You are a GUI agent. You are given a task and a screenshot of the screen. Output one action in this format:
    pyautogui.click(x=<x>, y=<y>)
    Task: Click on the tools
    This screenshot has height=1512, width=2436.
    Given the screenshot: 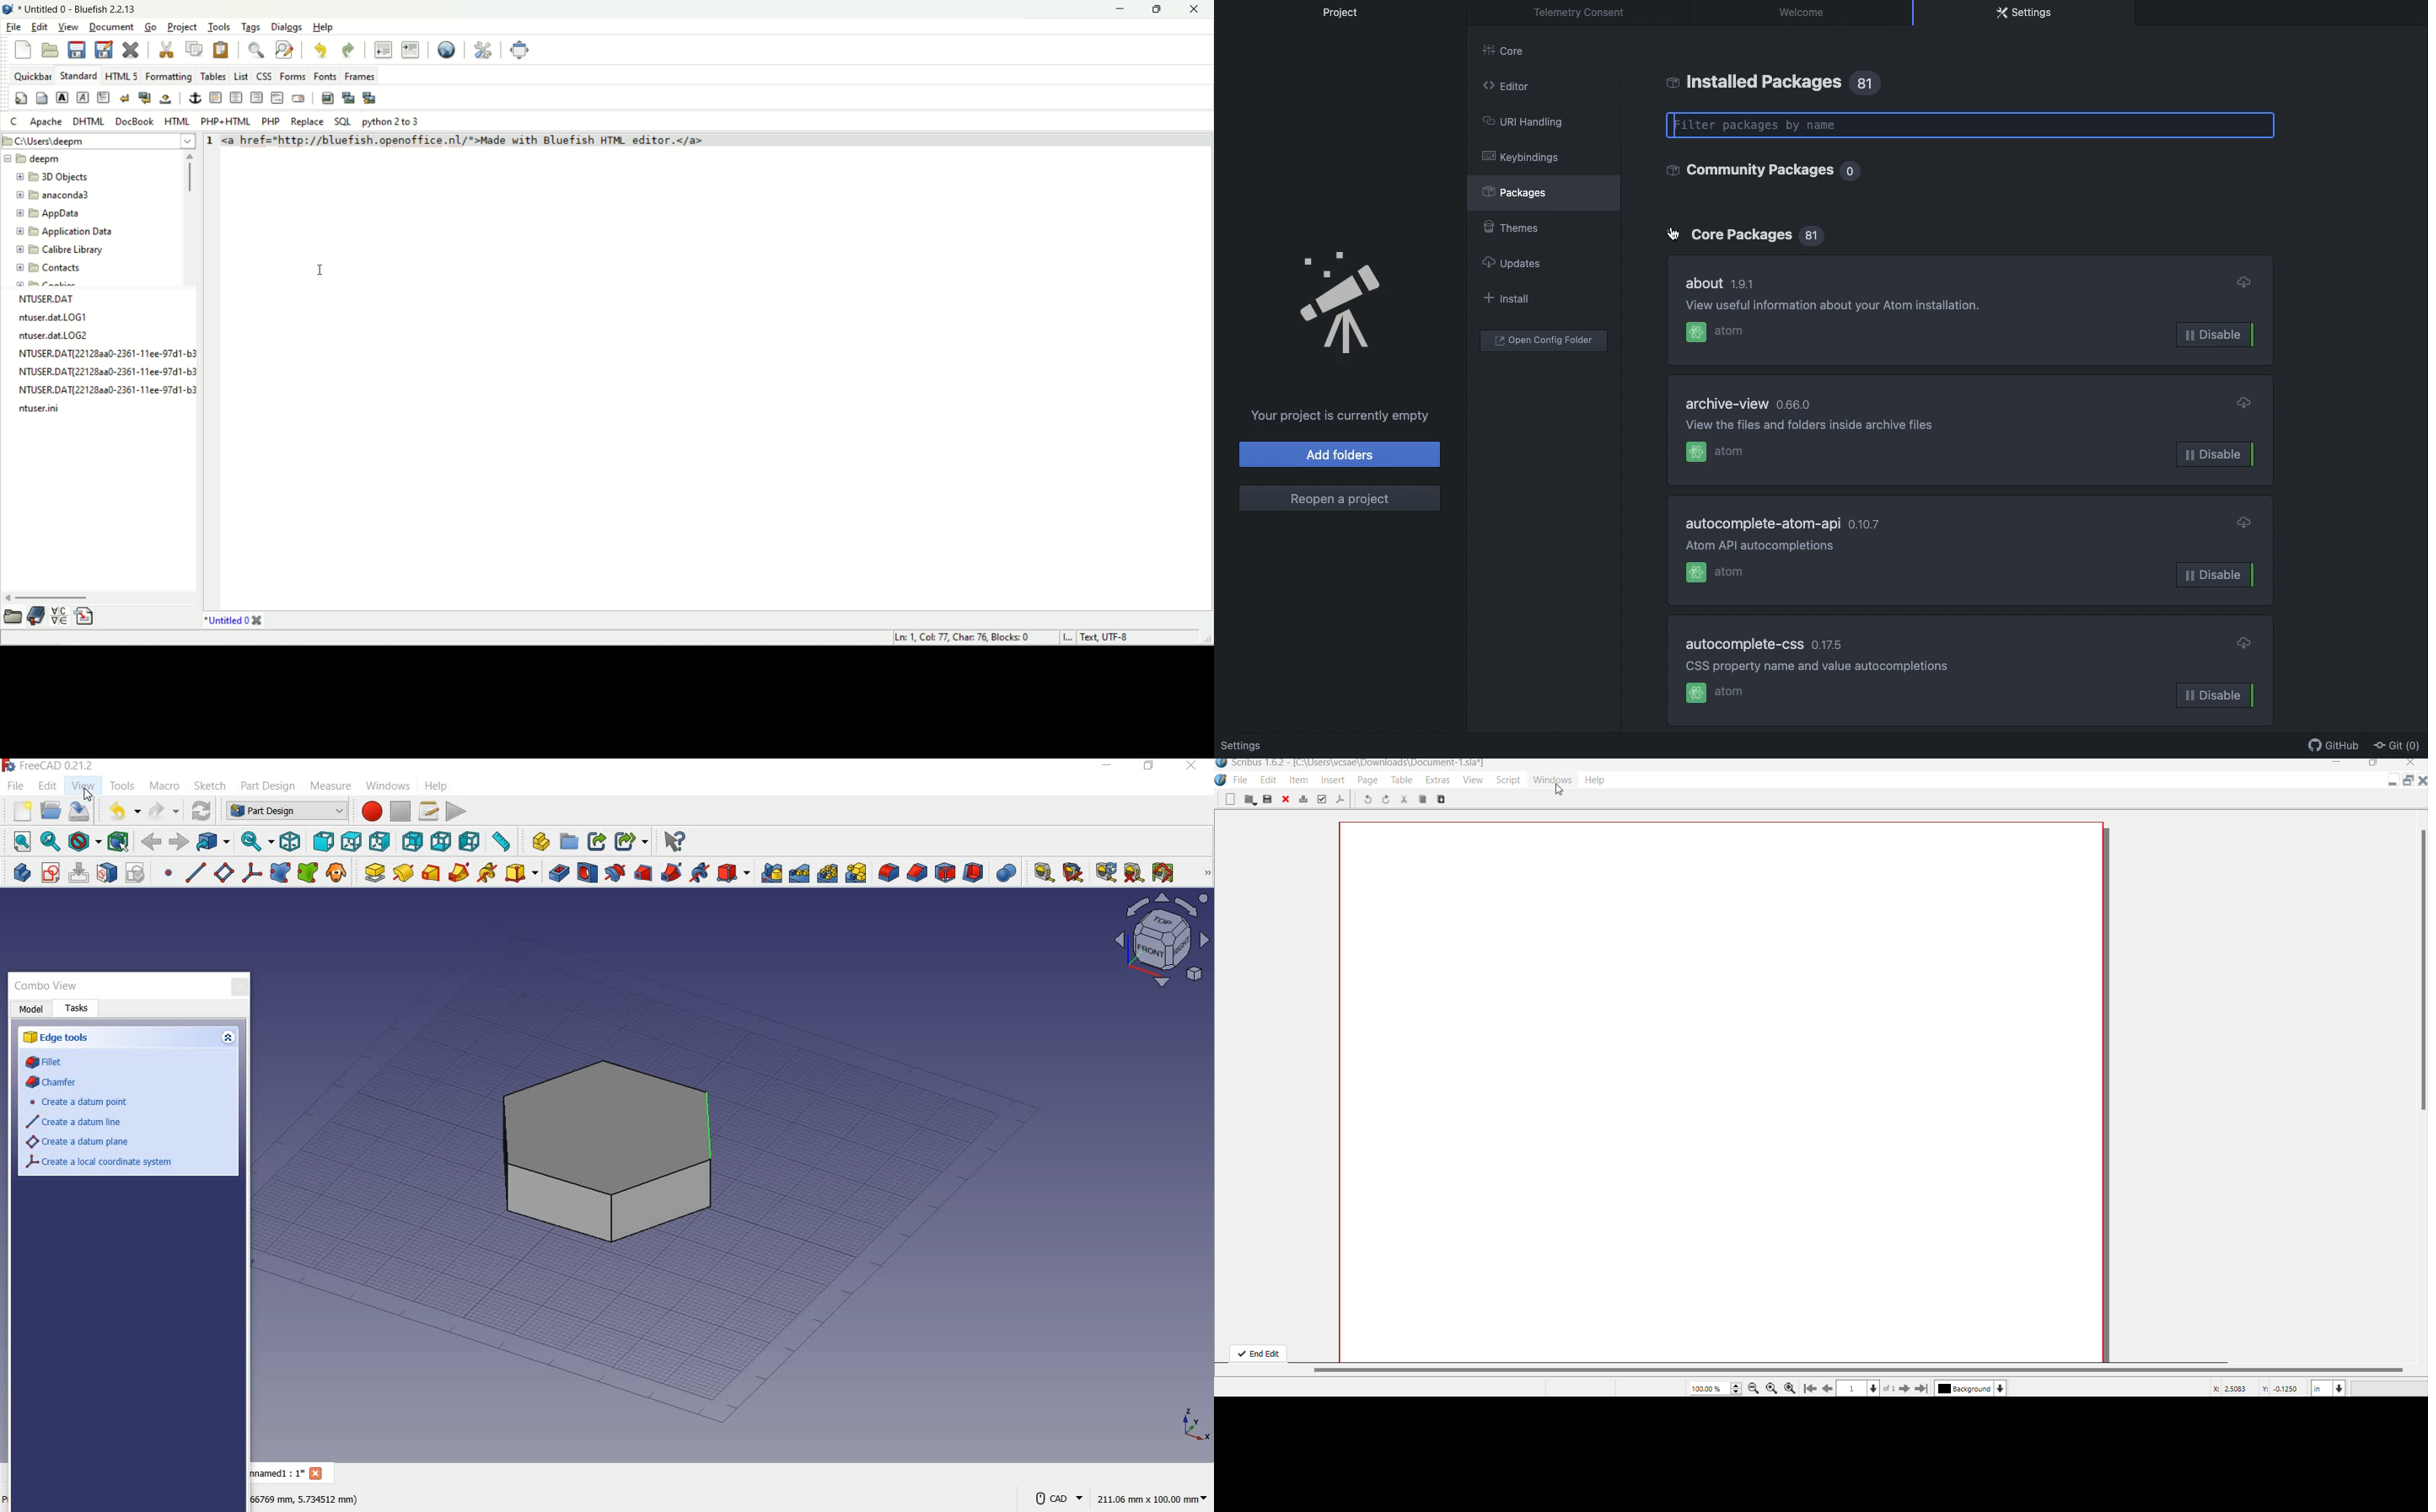 What is the action you would take?
    pyautogui.click(x=124, y=787)
    